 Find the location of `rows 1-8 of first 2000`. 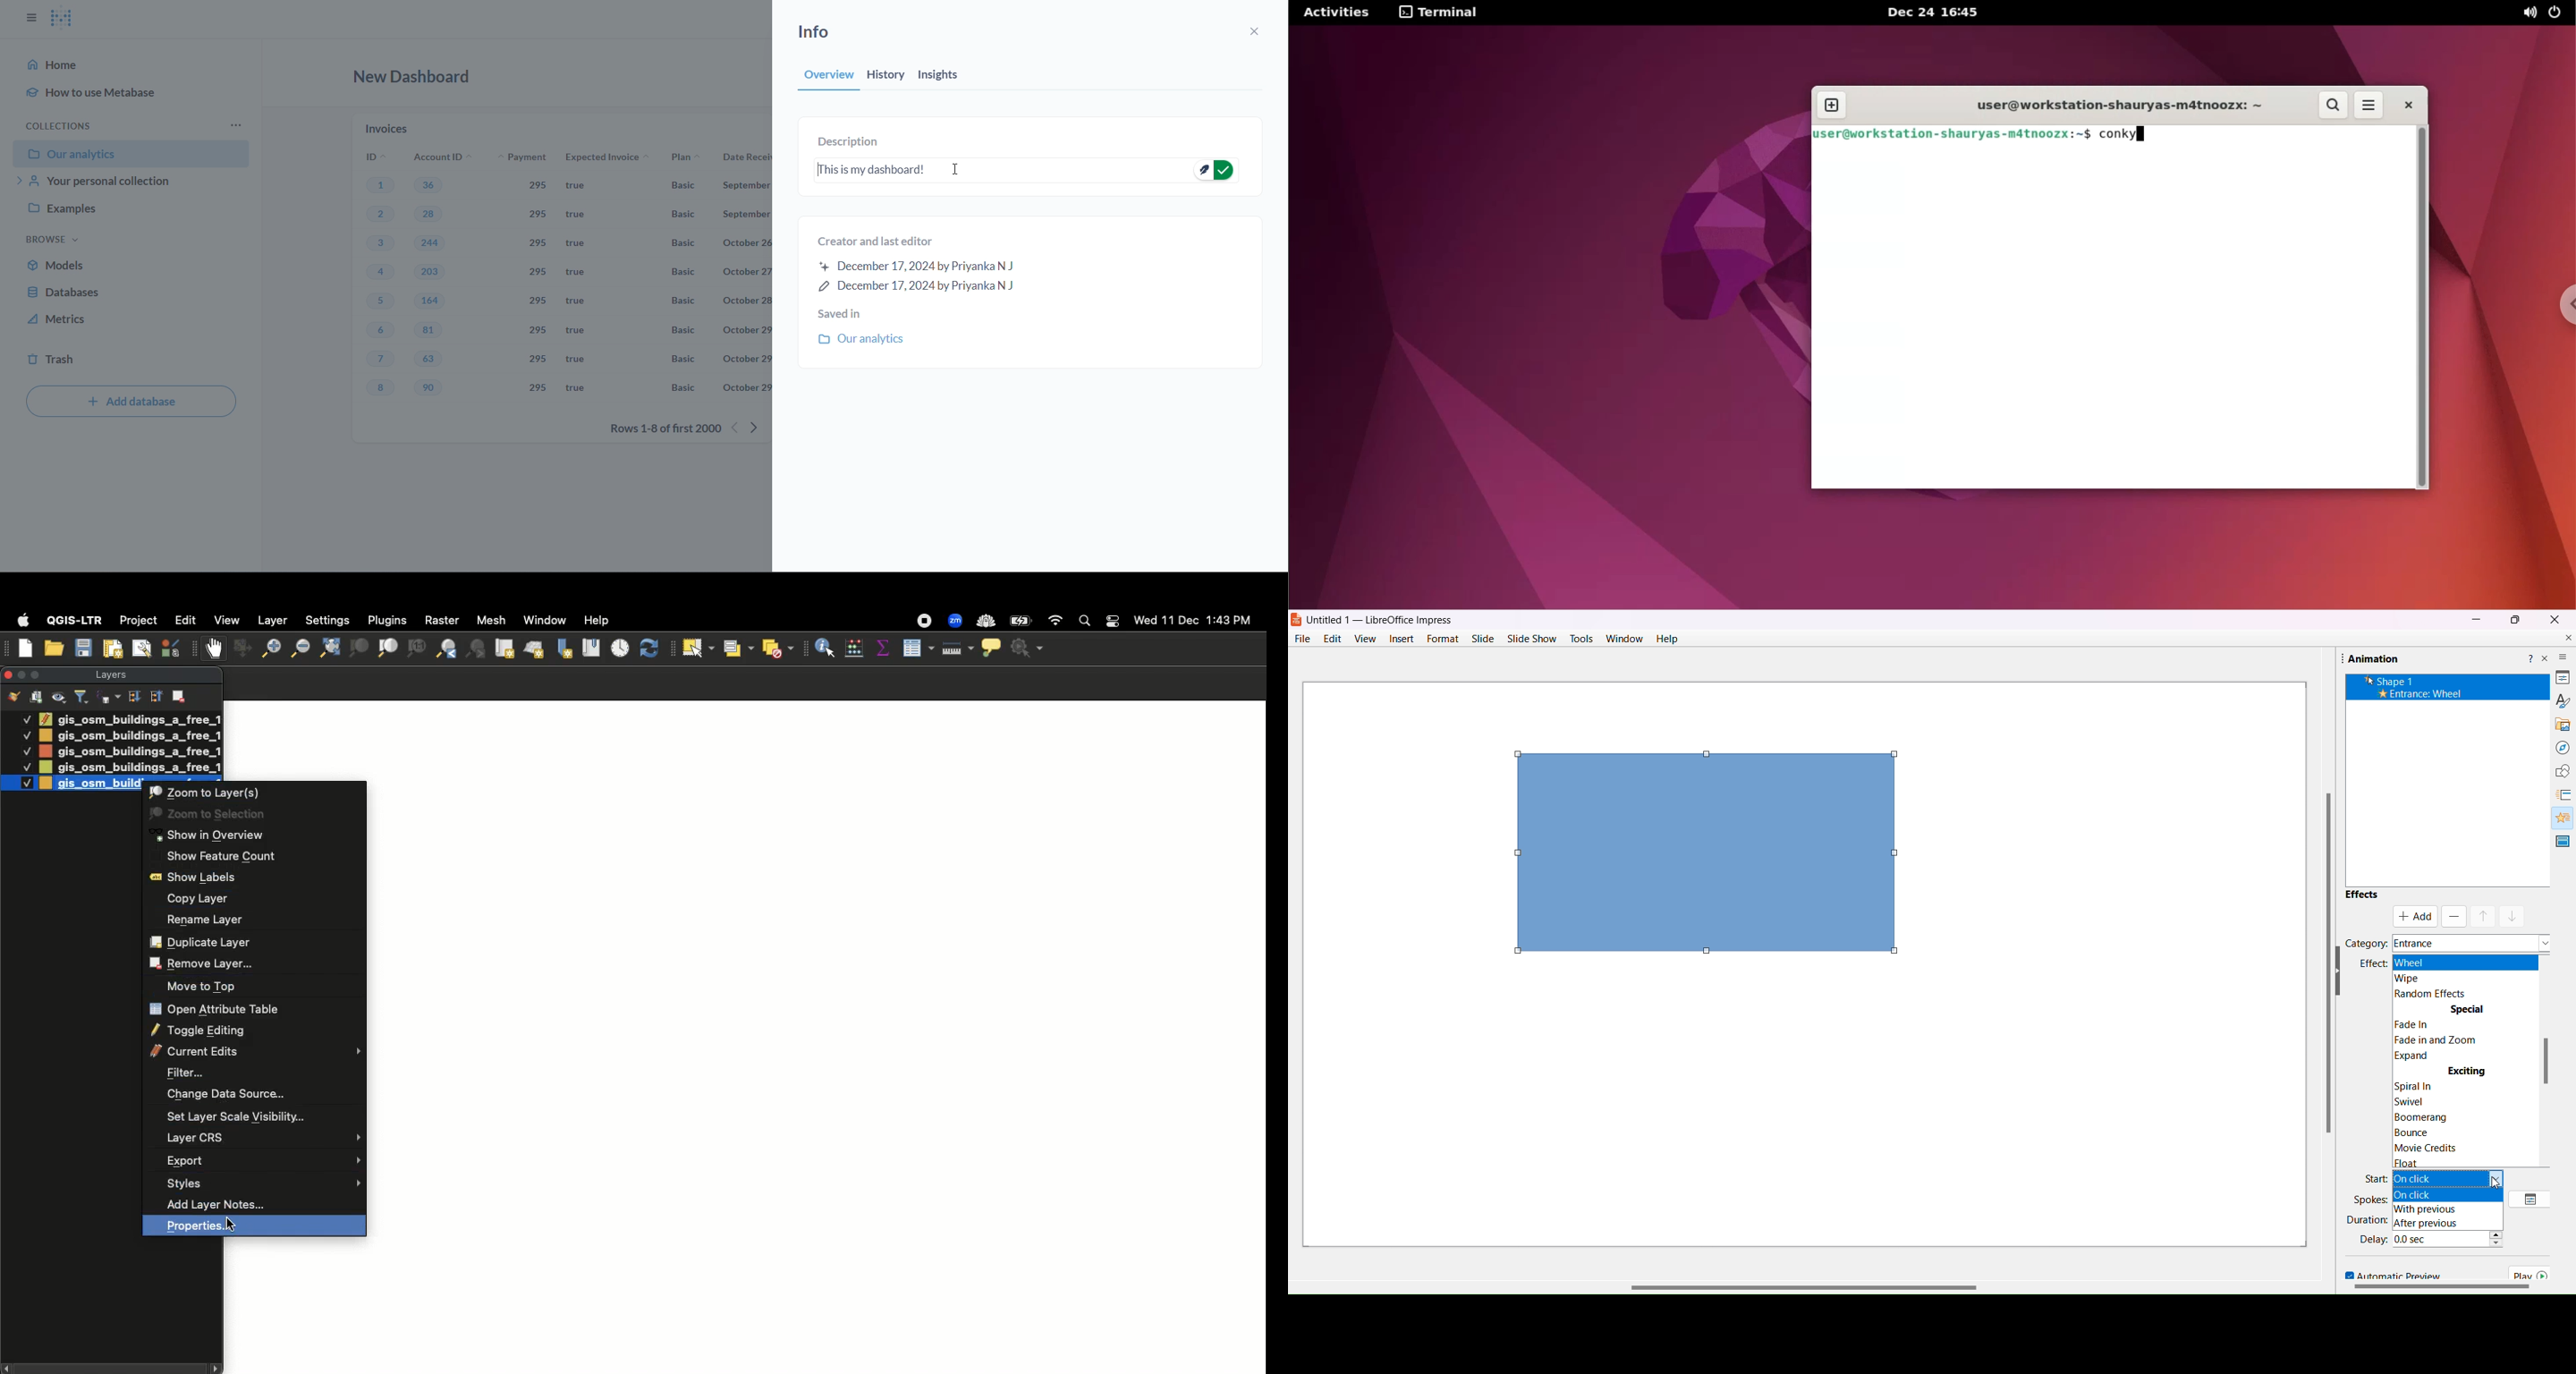

rows 1-8 of first 2000 is located at coordinates (663, 429).